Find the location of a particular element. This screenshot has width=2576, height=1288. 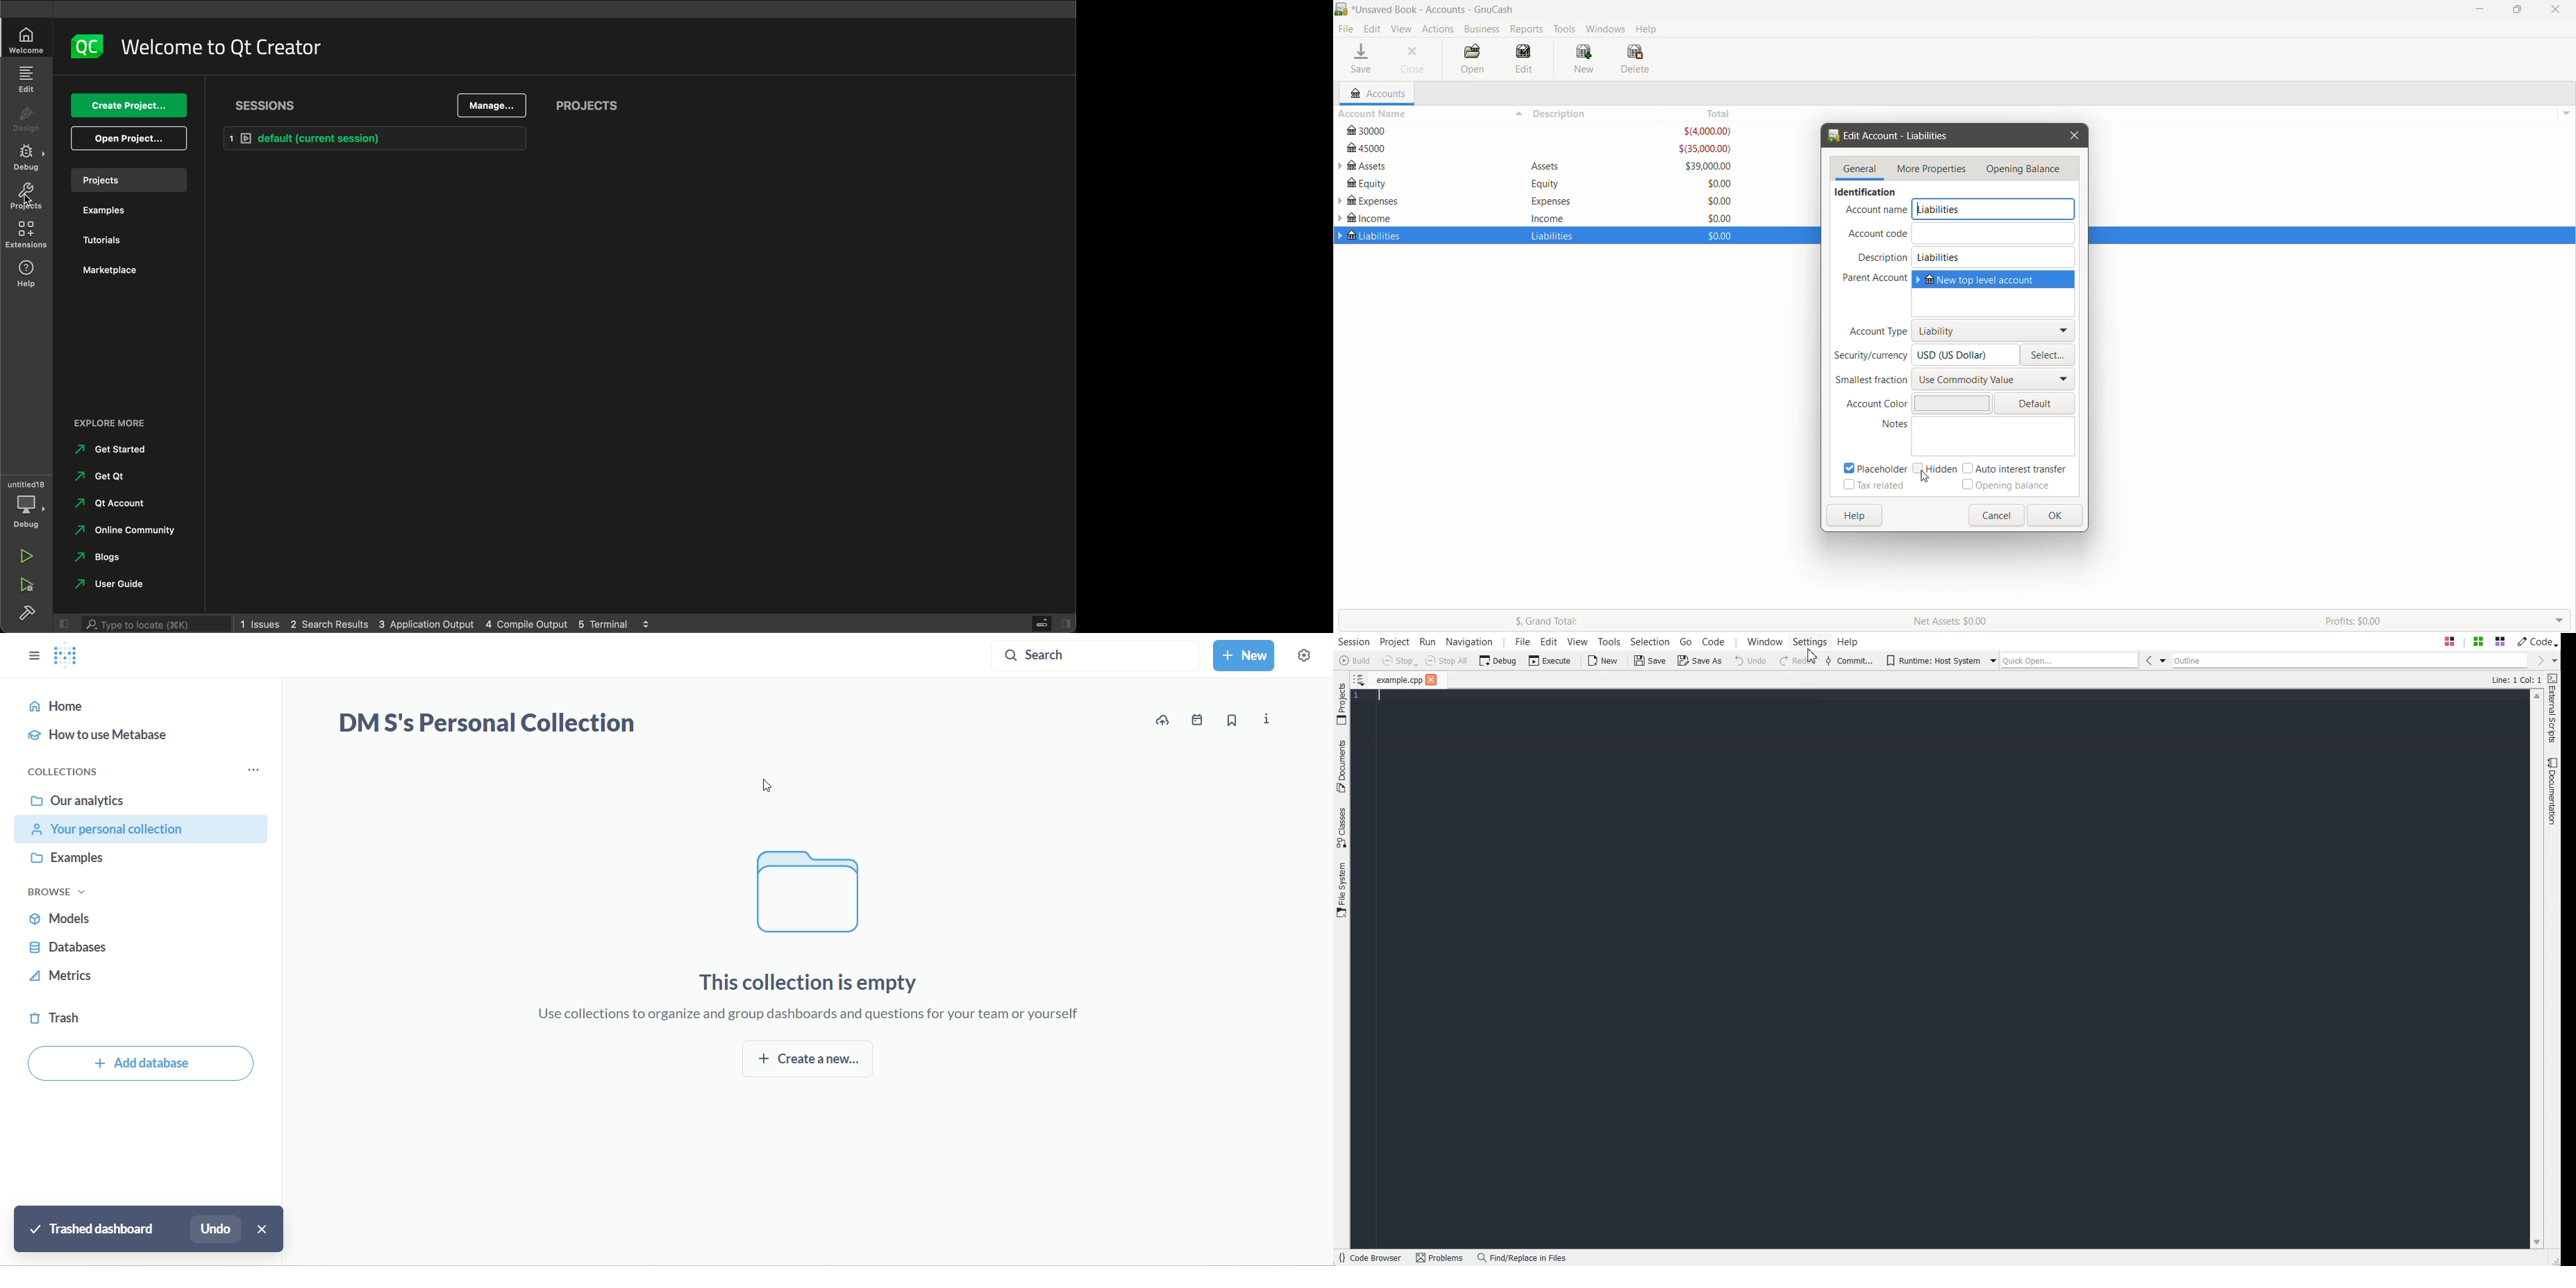

Set currency is located at coordinates (1967, 355).